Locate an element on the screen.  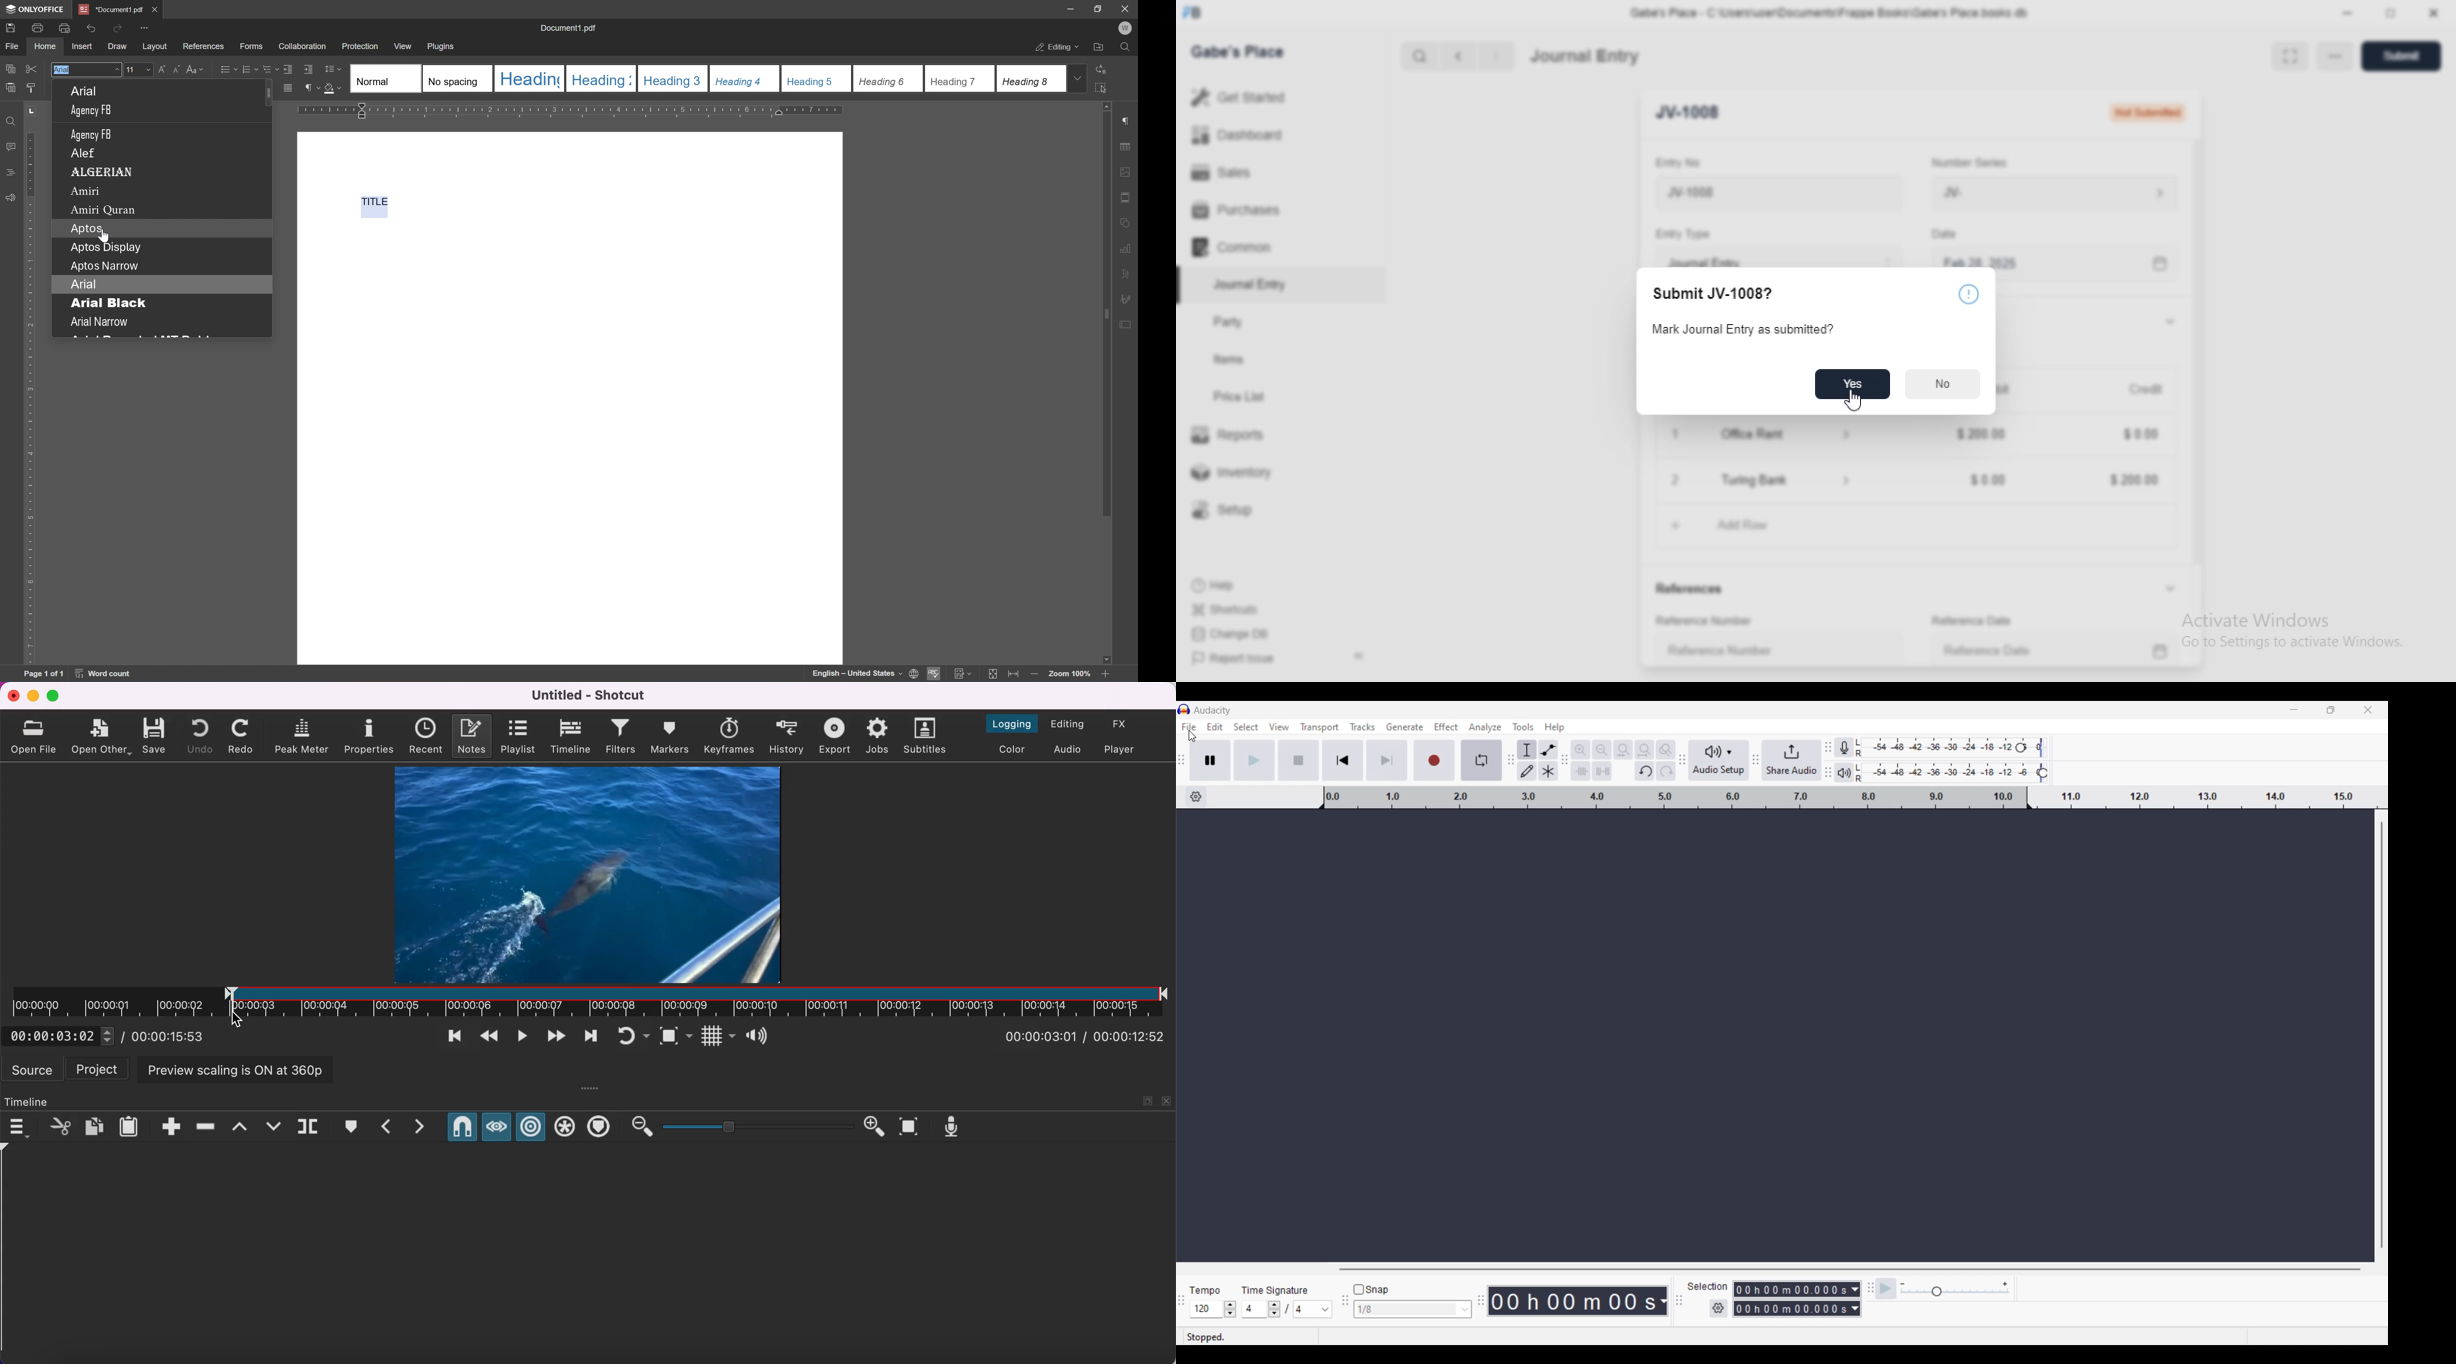
switch to the effects layout is located at coordinates (1123, 725).